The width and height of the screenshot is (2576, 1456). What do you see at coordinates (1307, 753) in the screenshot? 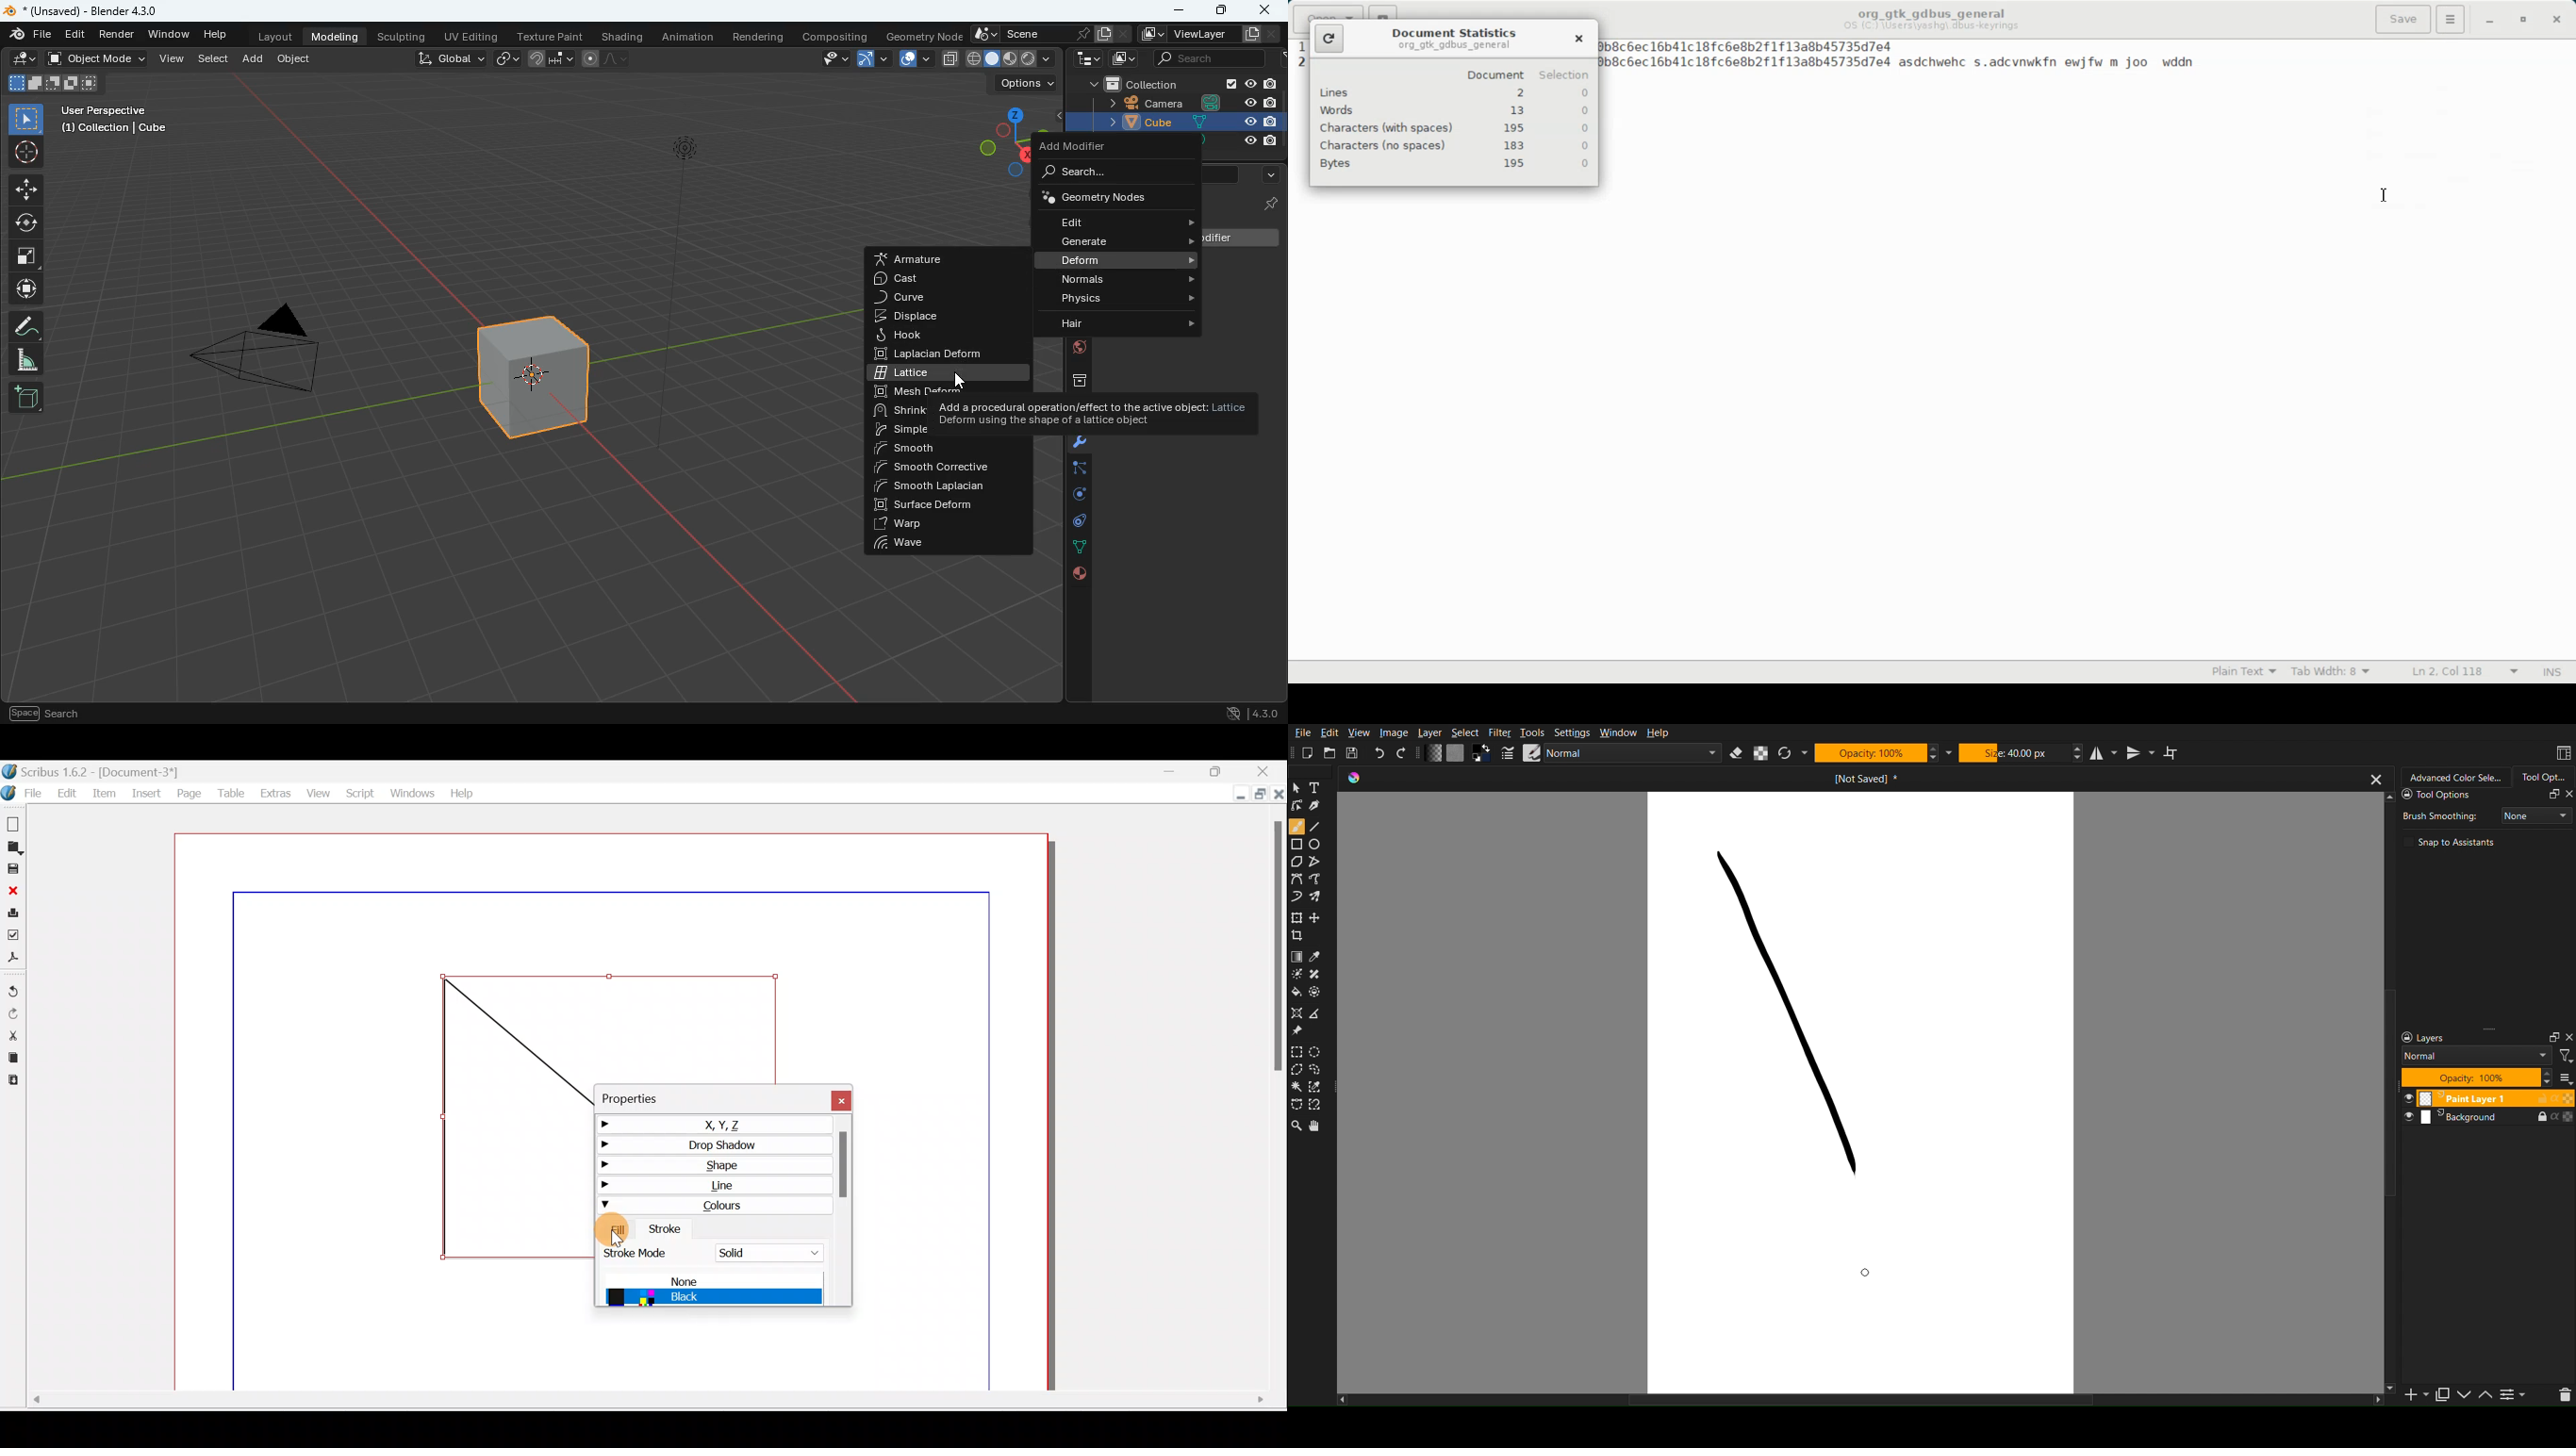
I see `New` at bounding box center [1307, 753].